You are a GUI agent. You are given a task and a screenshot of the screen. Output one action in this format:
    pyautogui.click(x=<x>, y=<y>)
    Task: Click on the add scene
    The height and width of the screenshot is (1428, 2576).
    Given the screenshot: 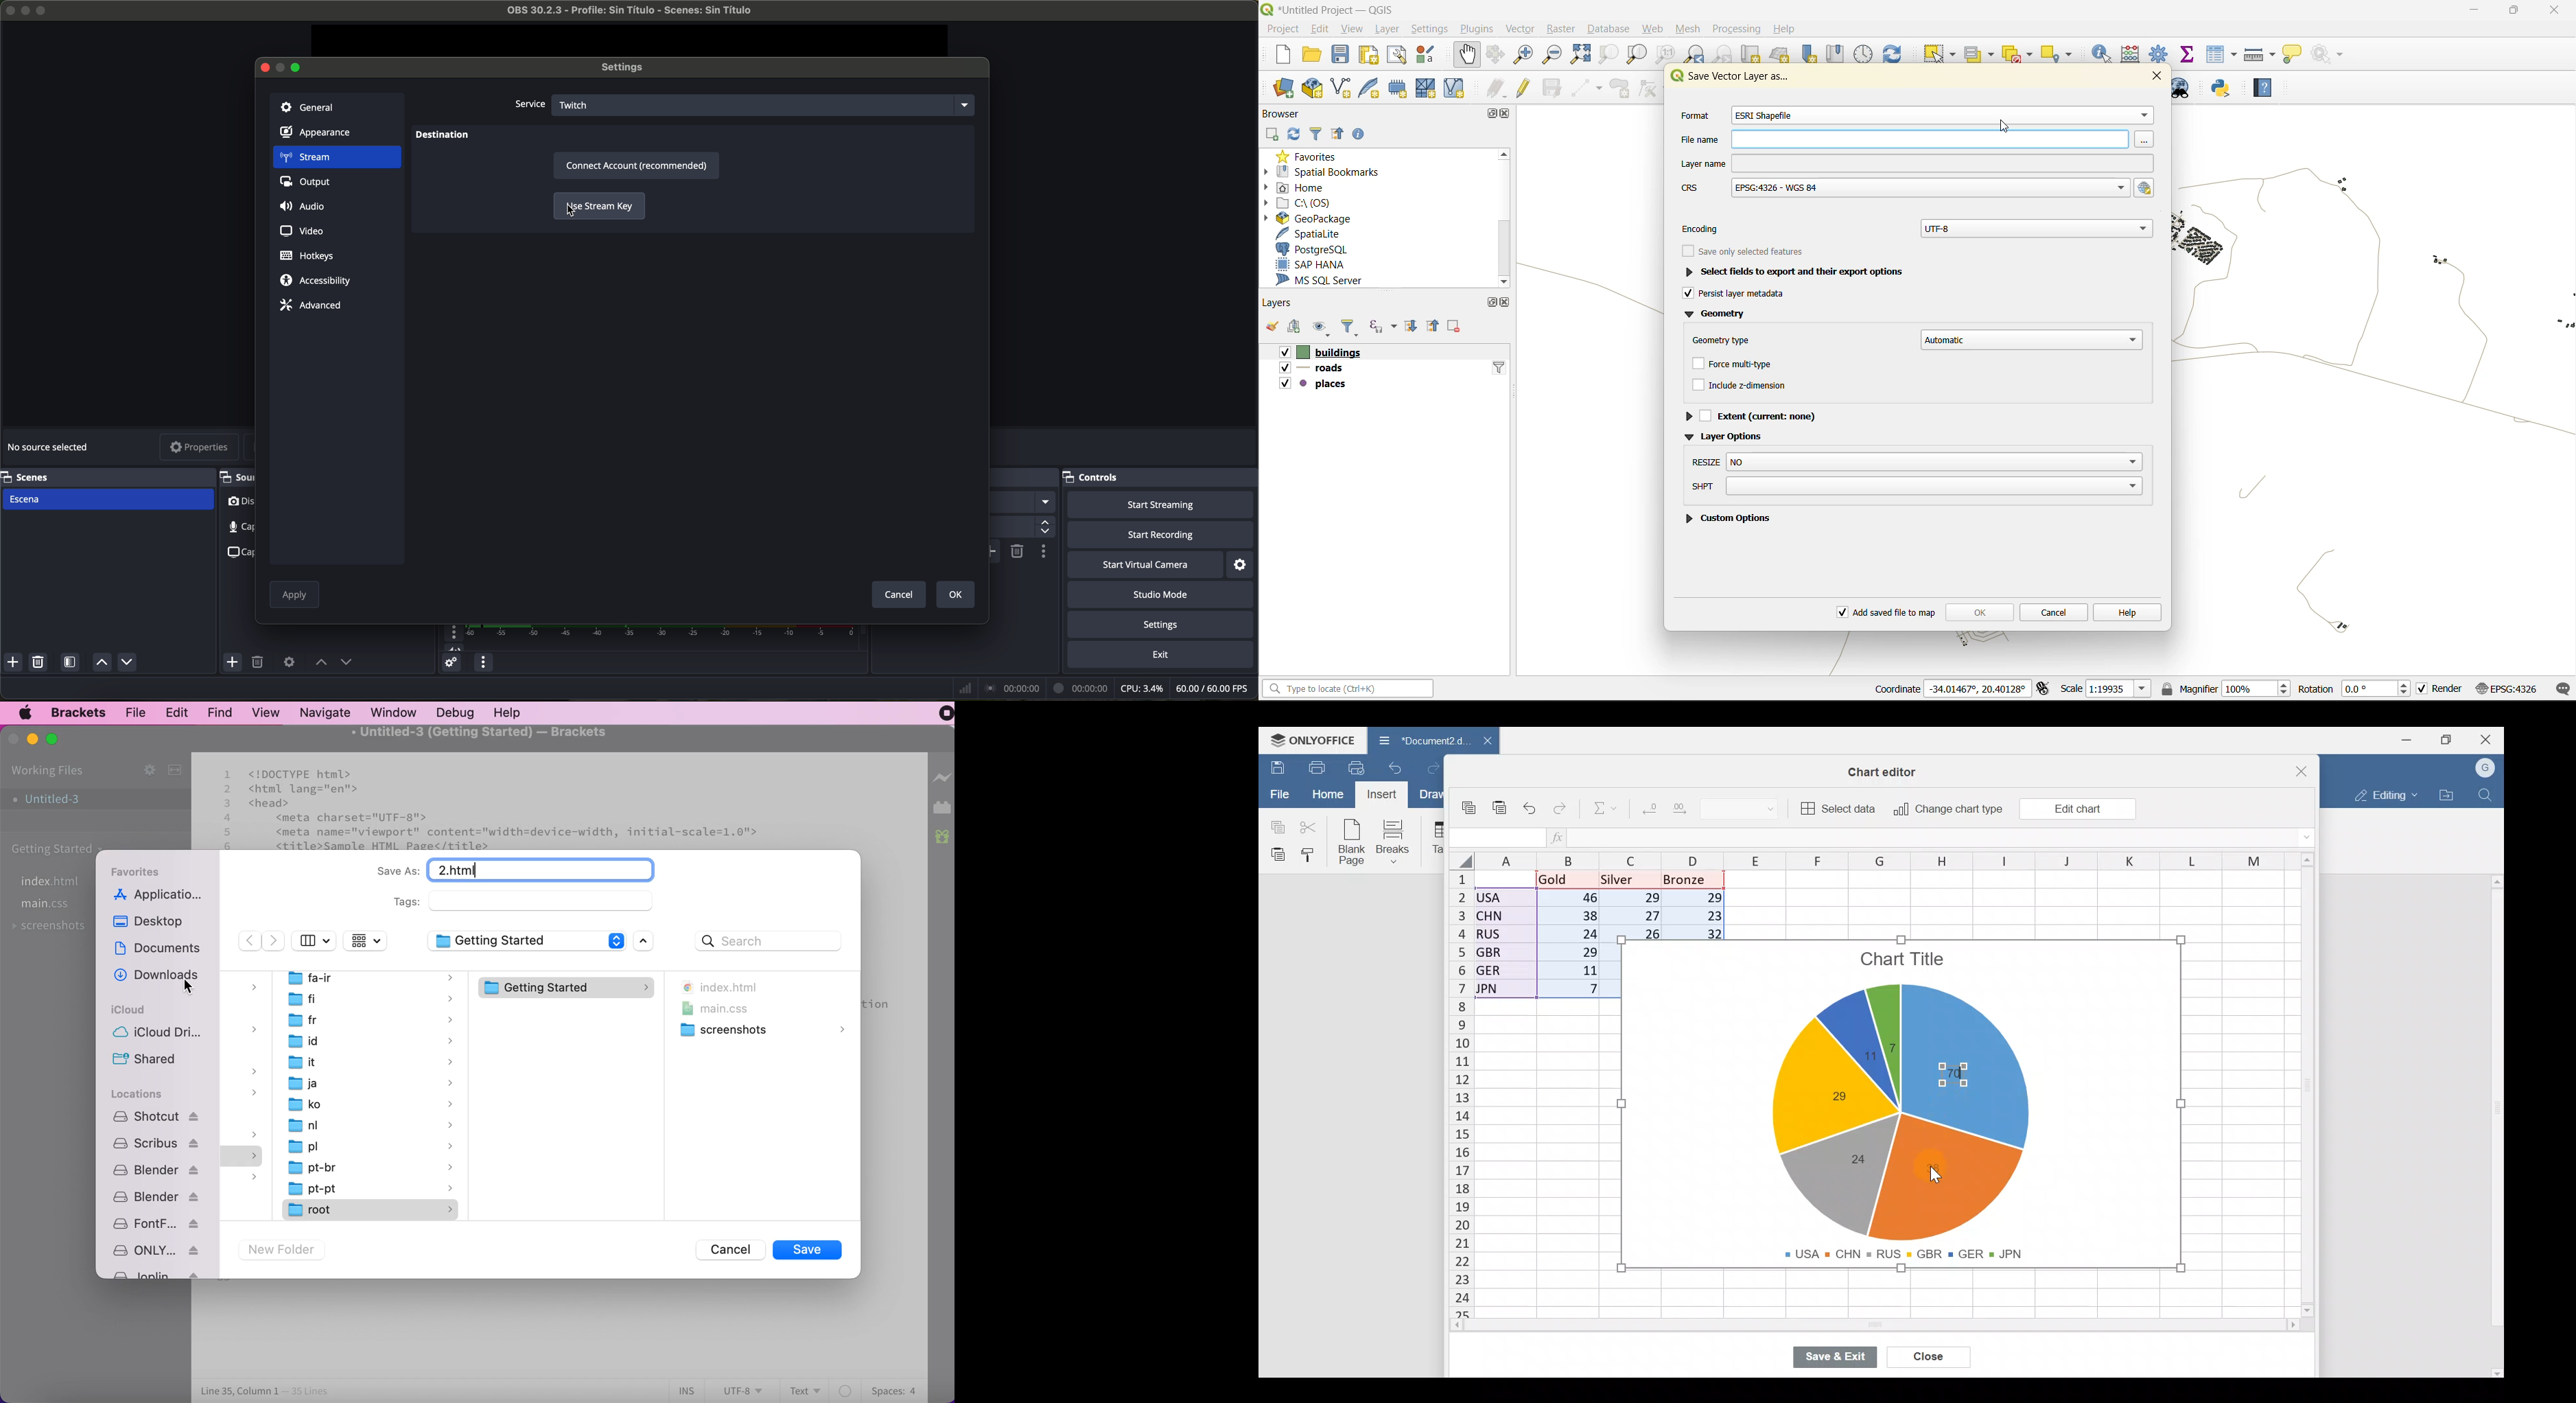 What is the action you would take?
    pyautogui.click(x=13, y=664)
    